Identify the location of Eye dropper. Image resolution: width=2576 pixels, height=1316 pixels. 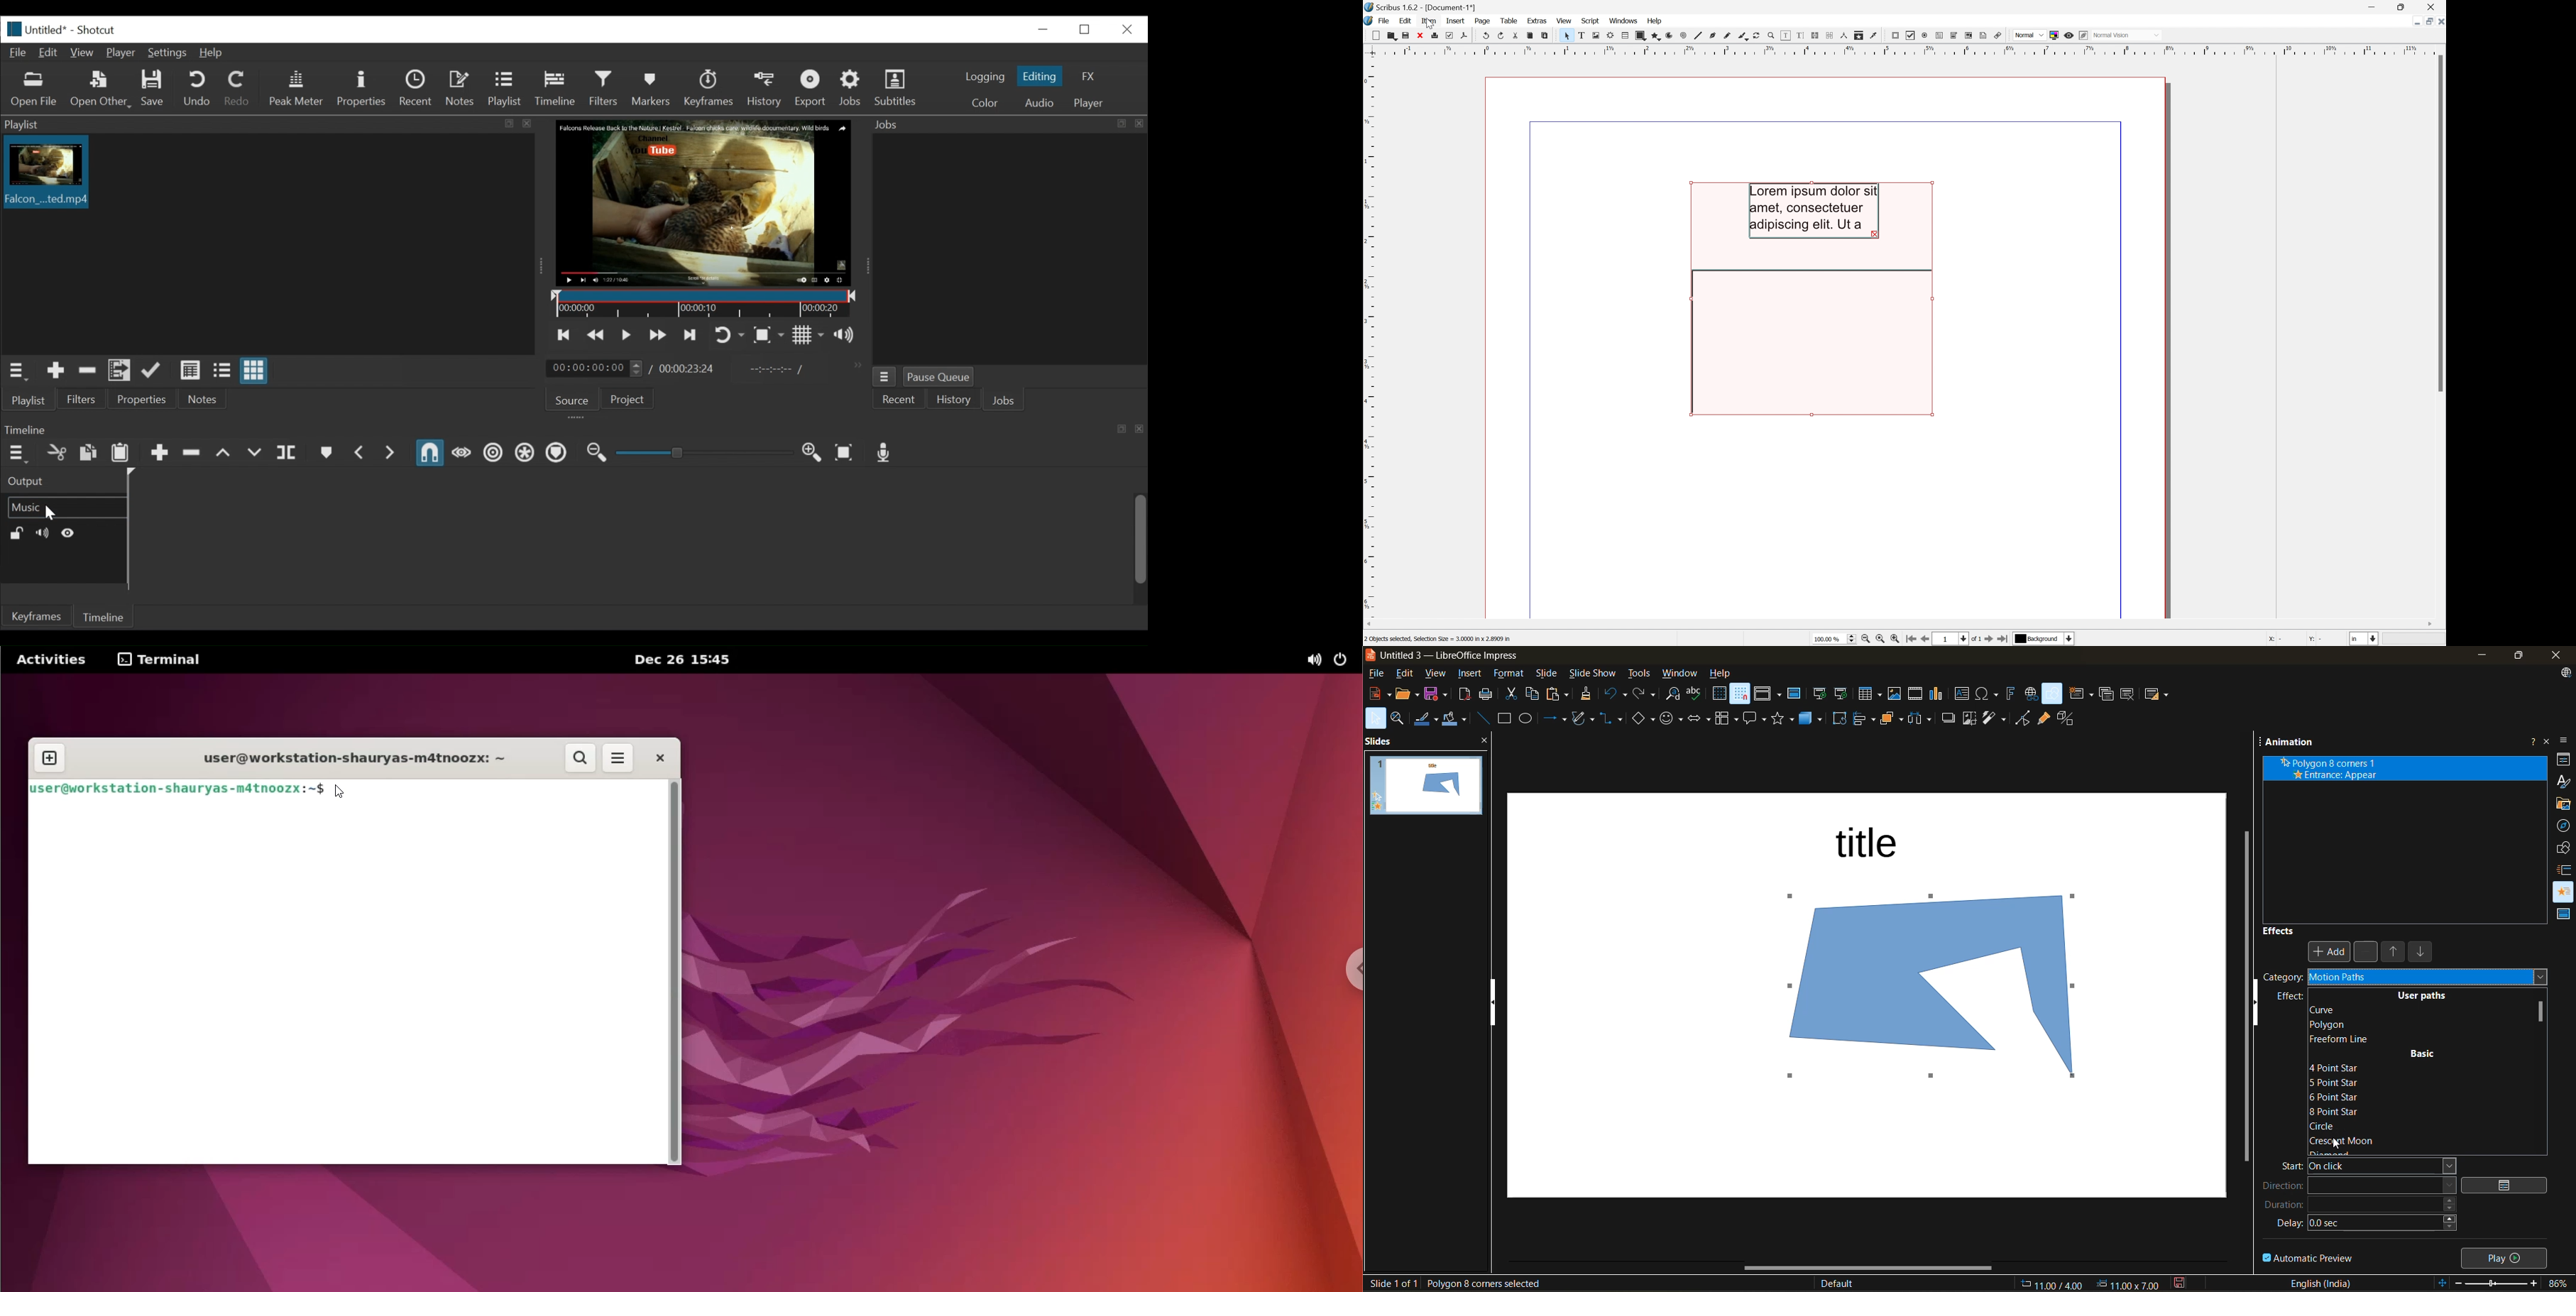
(1875, 35).